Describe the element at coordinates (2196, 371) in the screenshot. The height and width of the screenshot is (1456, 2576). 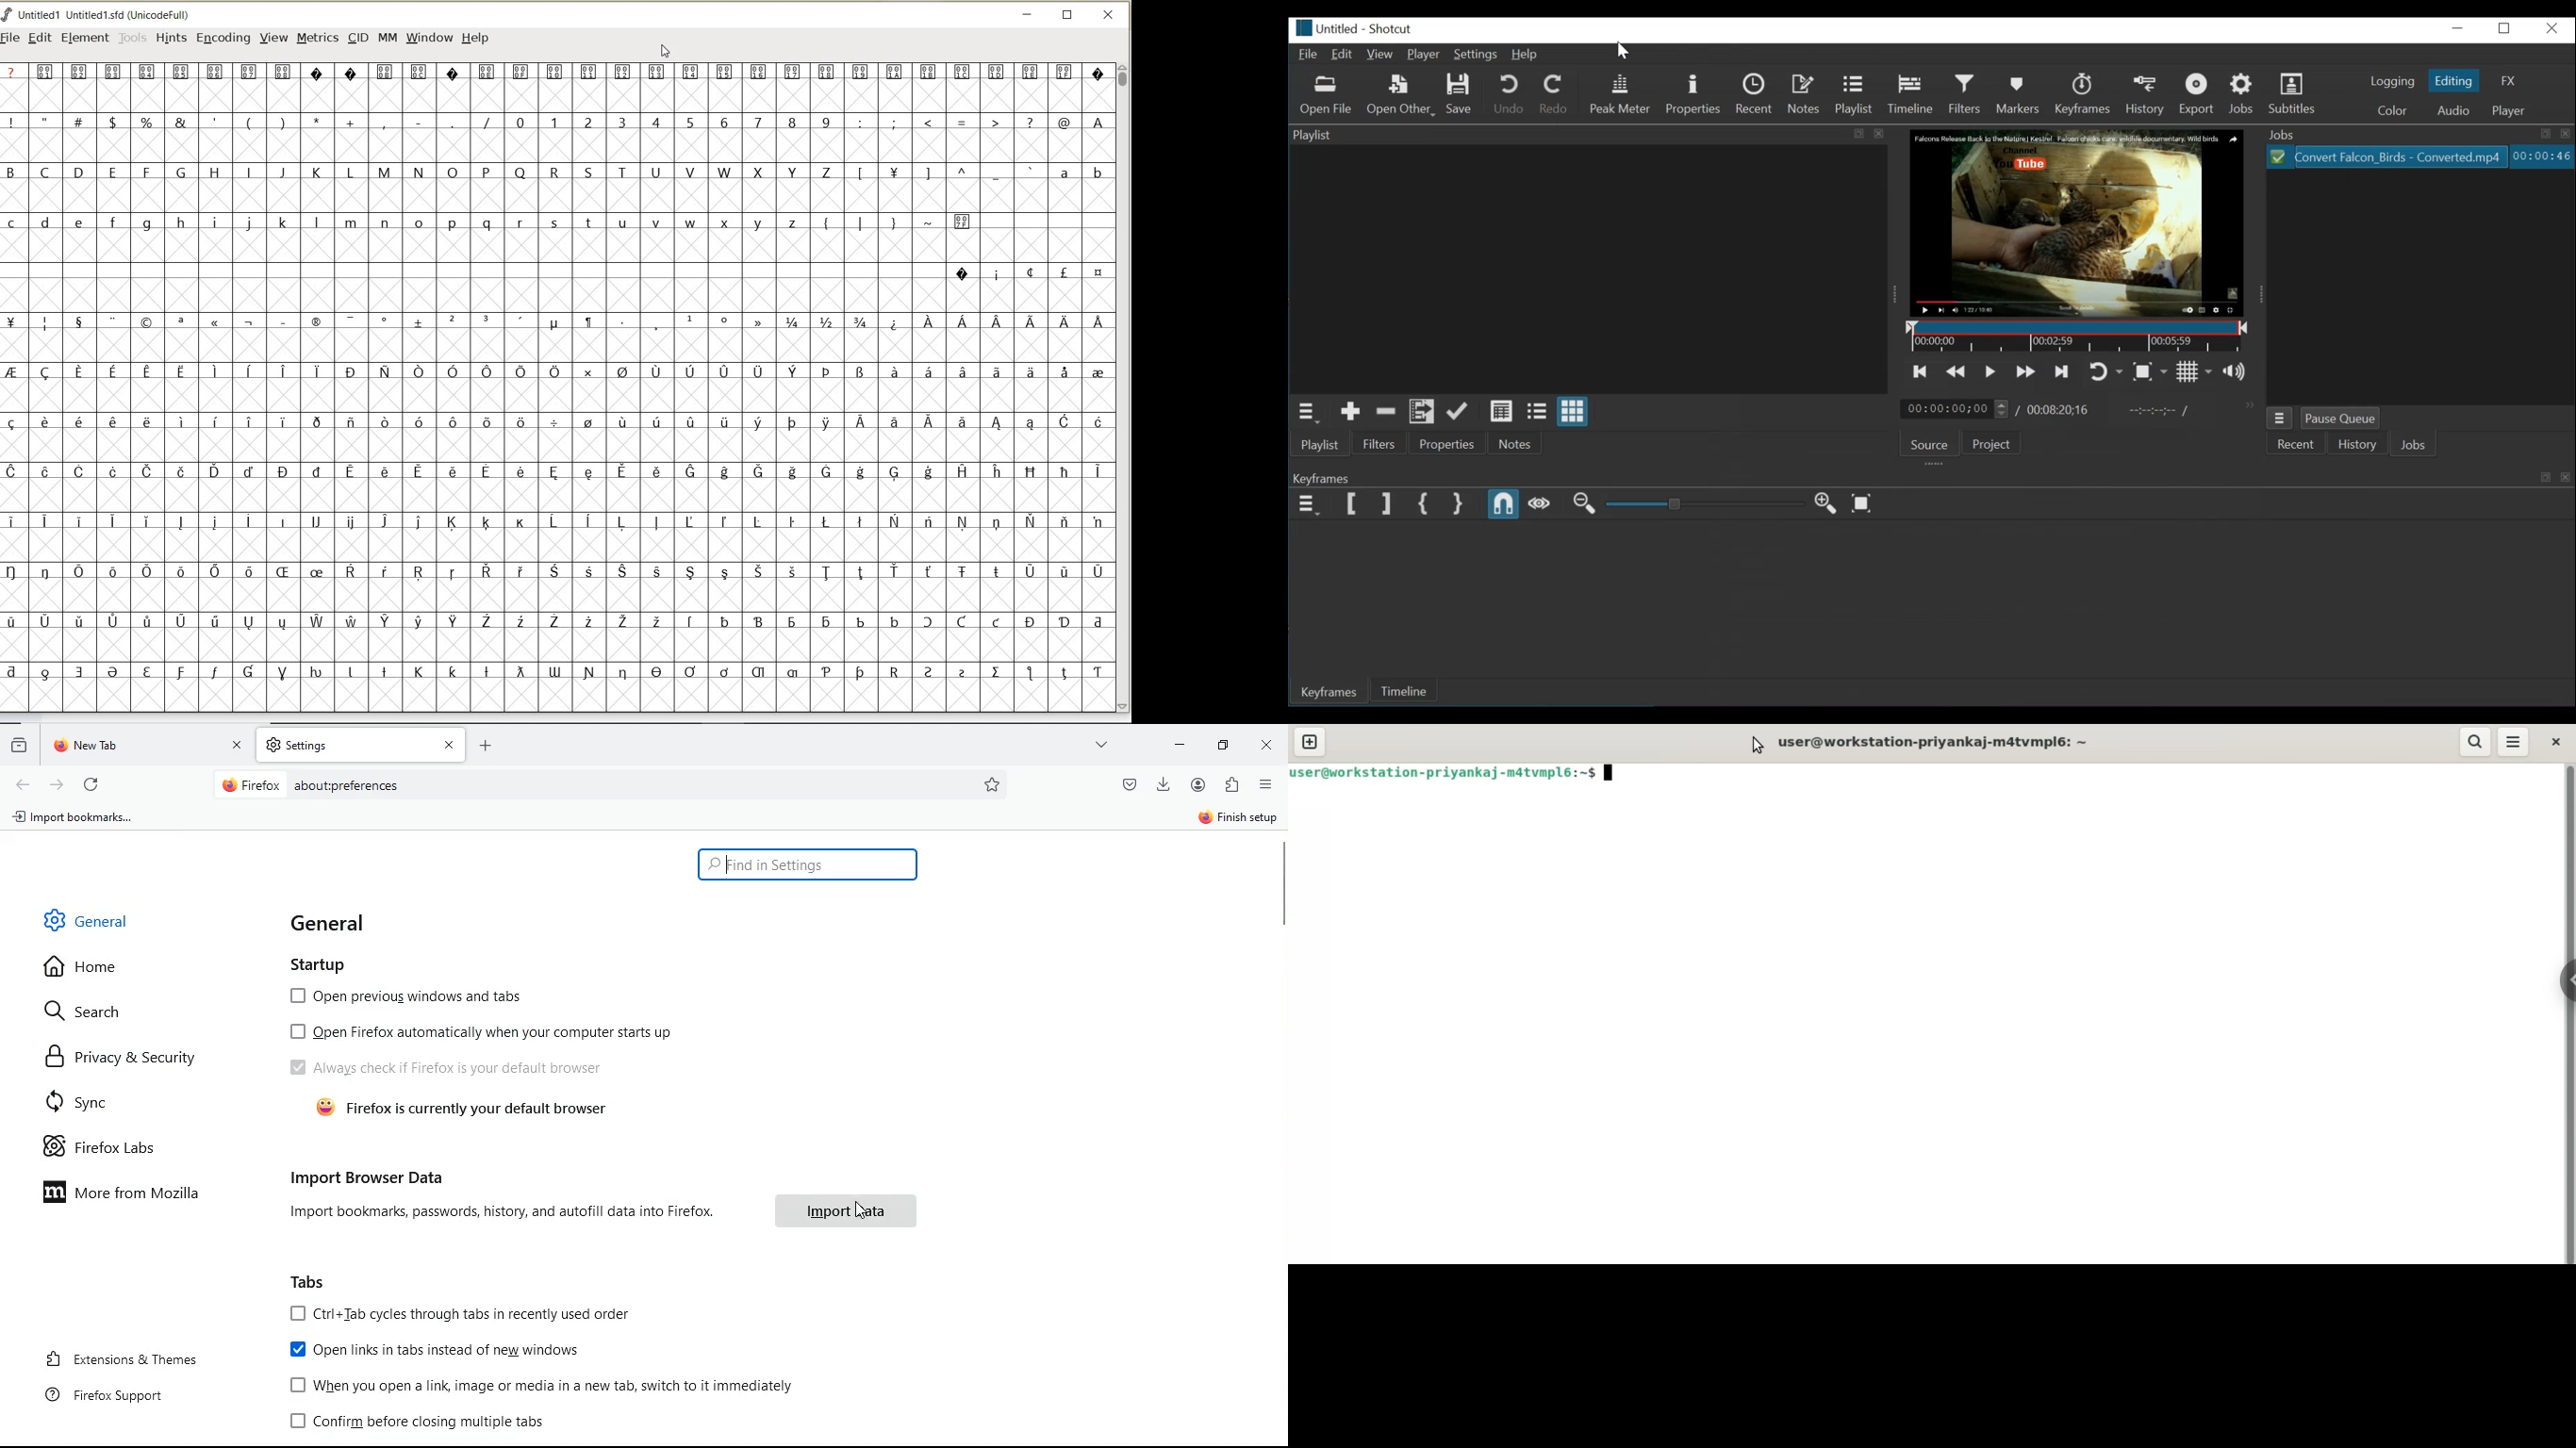
I see `Toggle grid display on the player` at that location.